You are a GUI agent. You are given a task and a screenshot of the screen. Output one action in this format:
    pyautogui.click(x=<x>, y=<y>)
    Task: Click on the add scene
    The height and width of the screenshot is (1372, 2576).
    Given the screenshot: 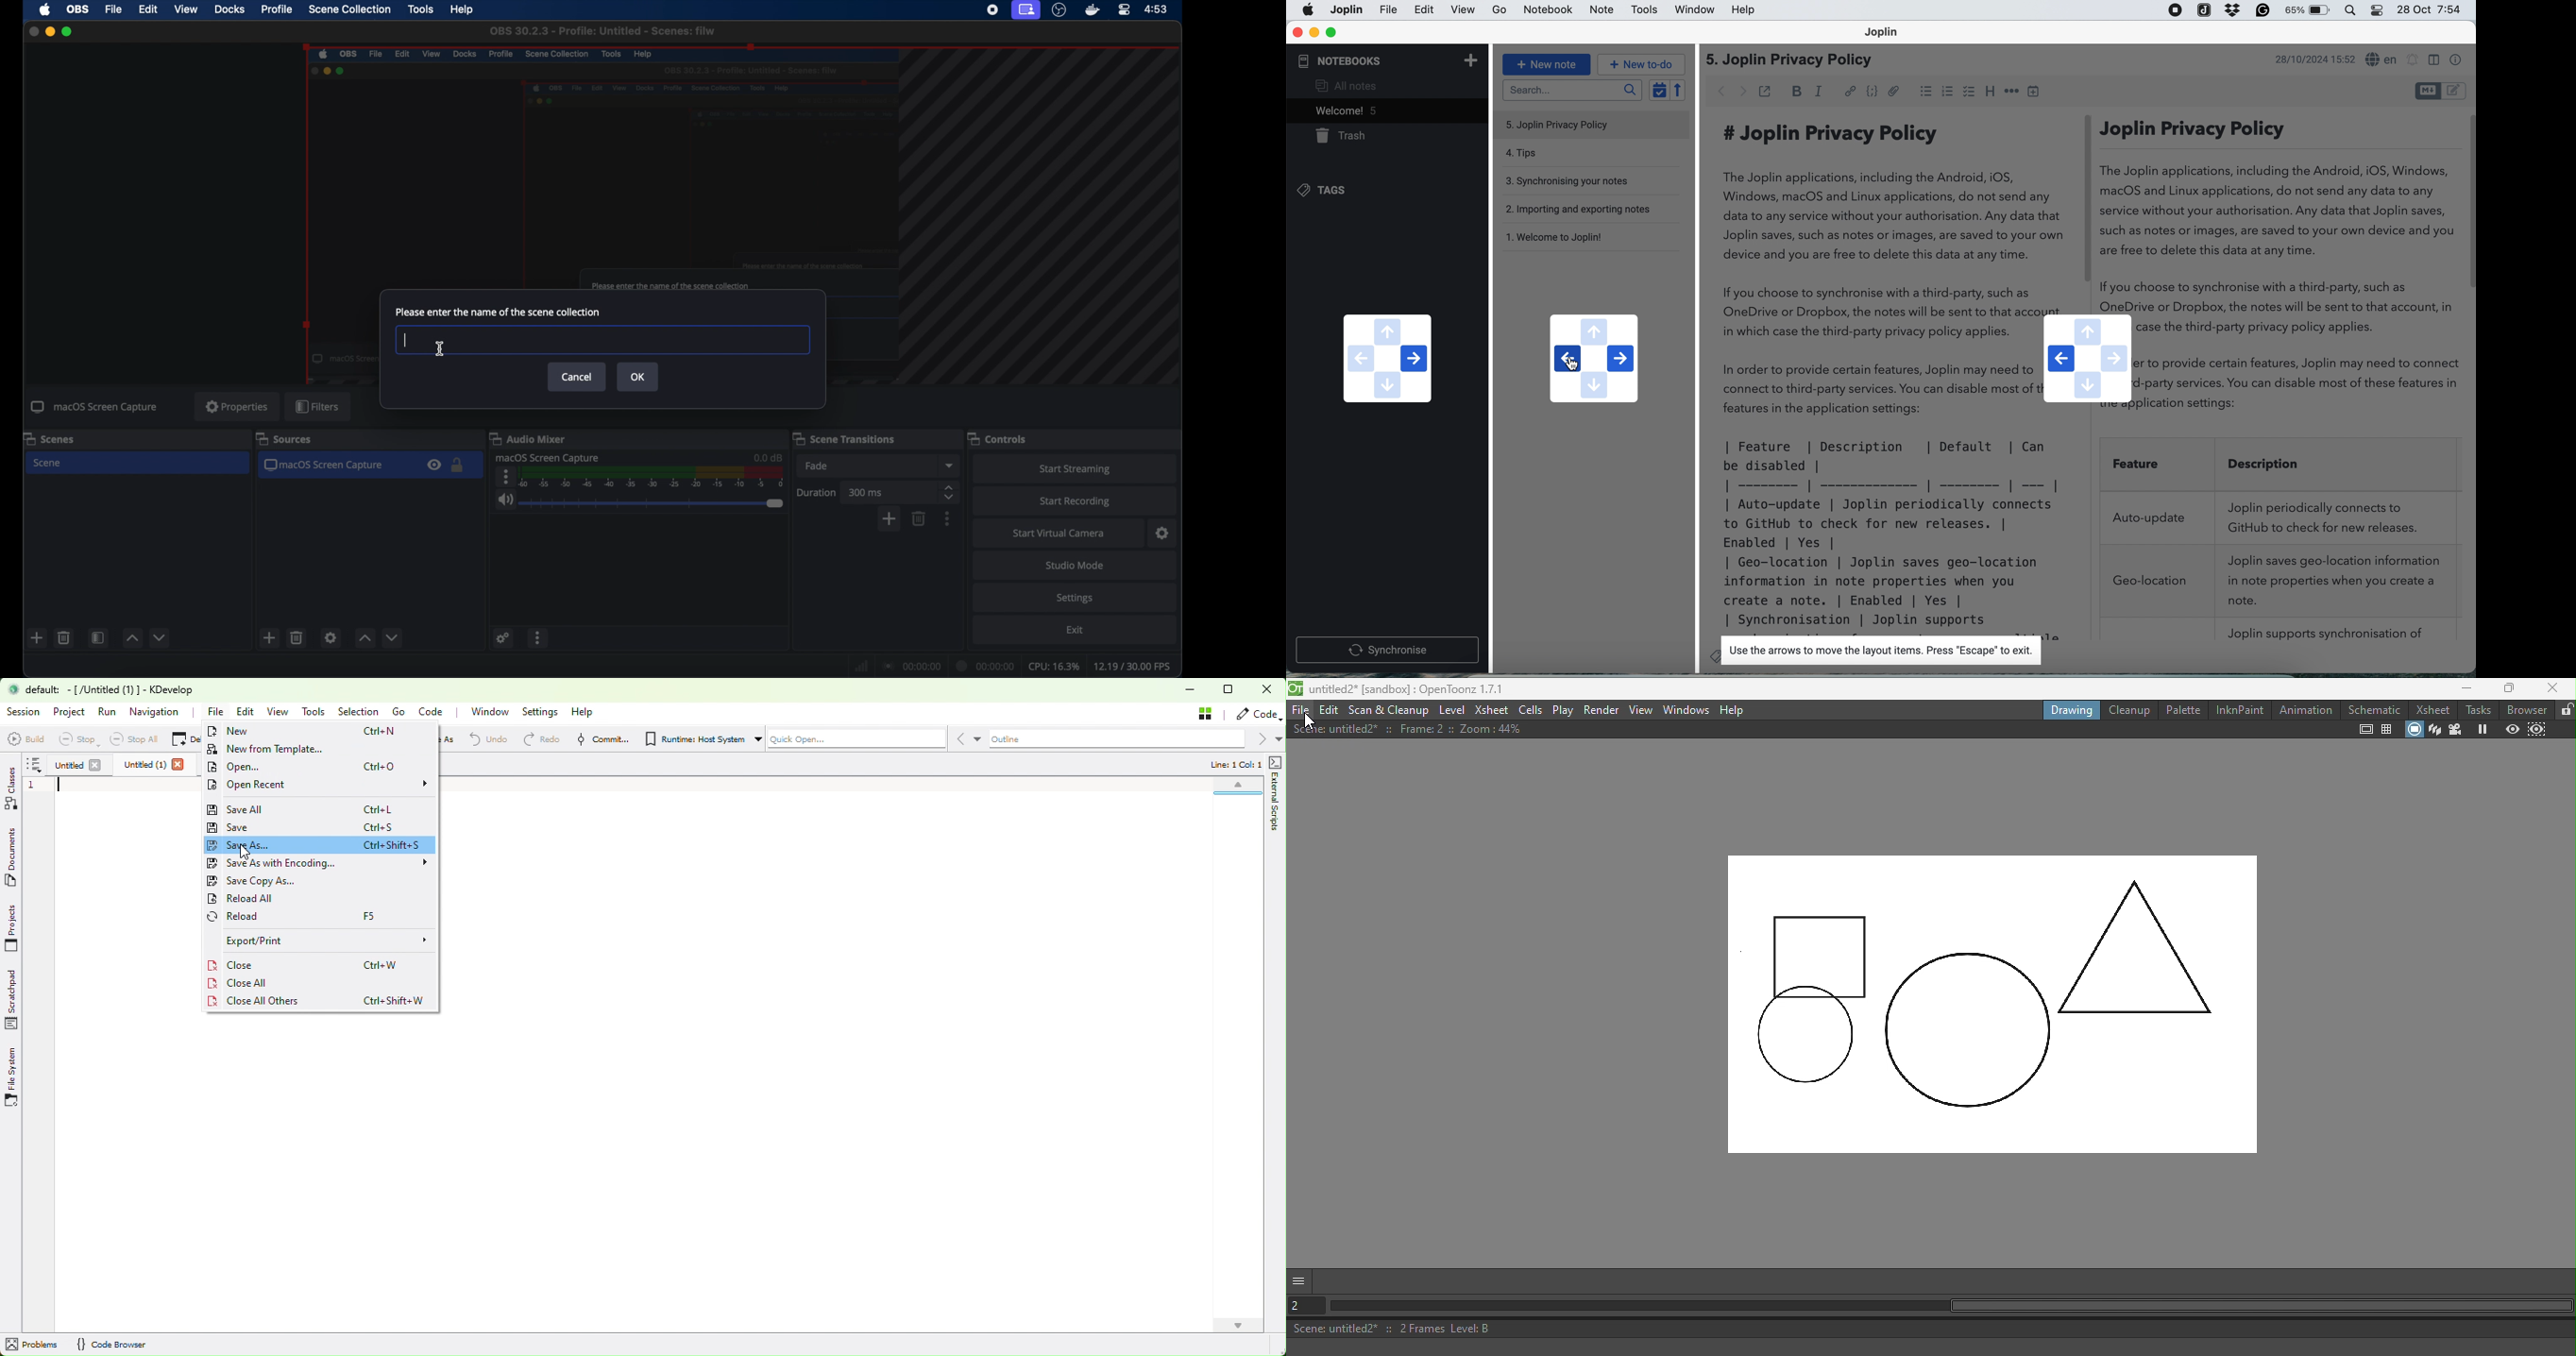 What is the action you would take?
    pyautogui.click(x=269, y=638)
    